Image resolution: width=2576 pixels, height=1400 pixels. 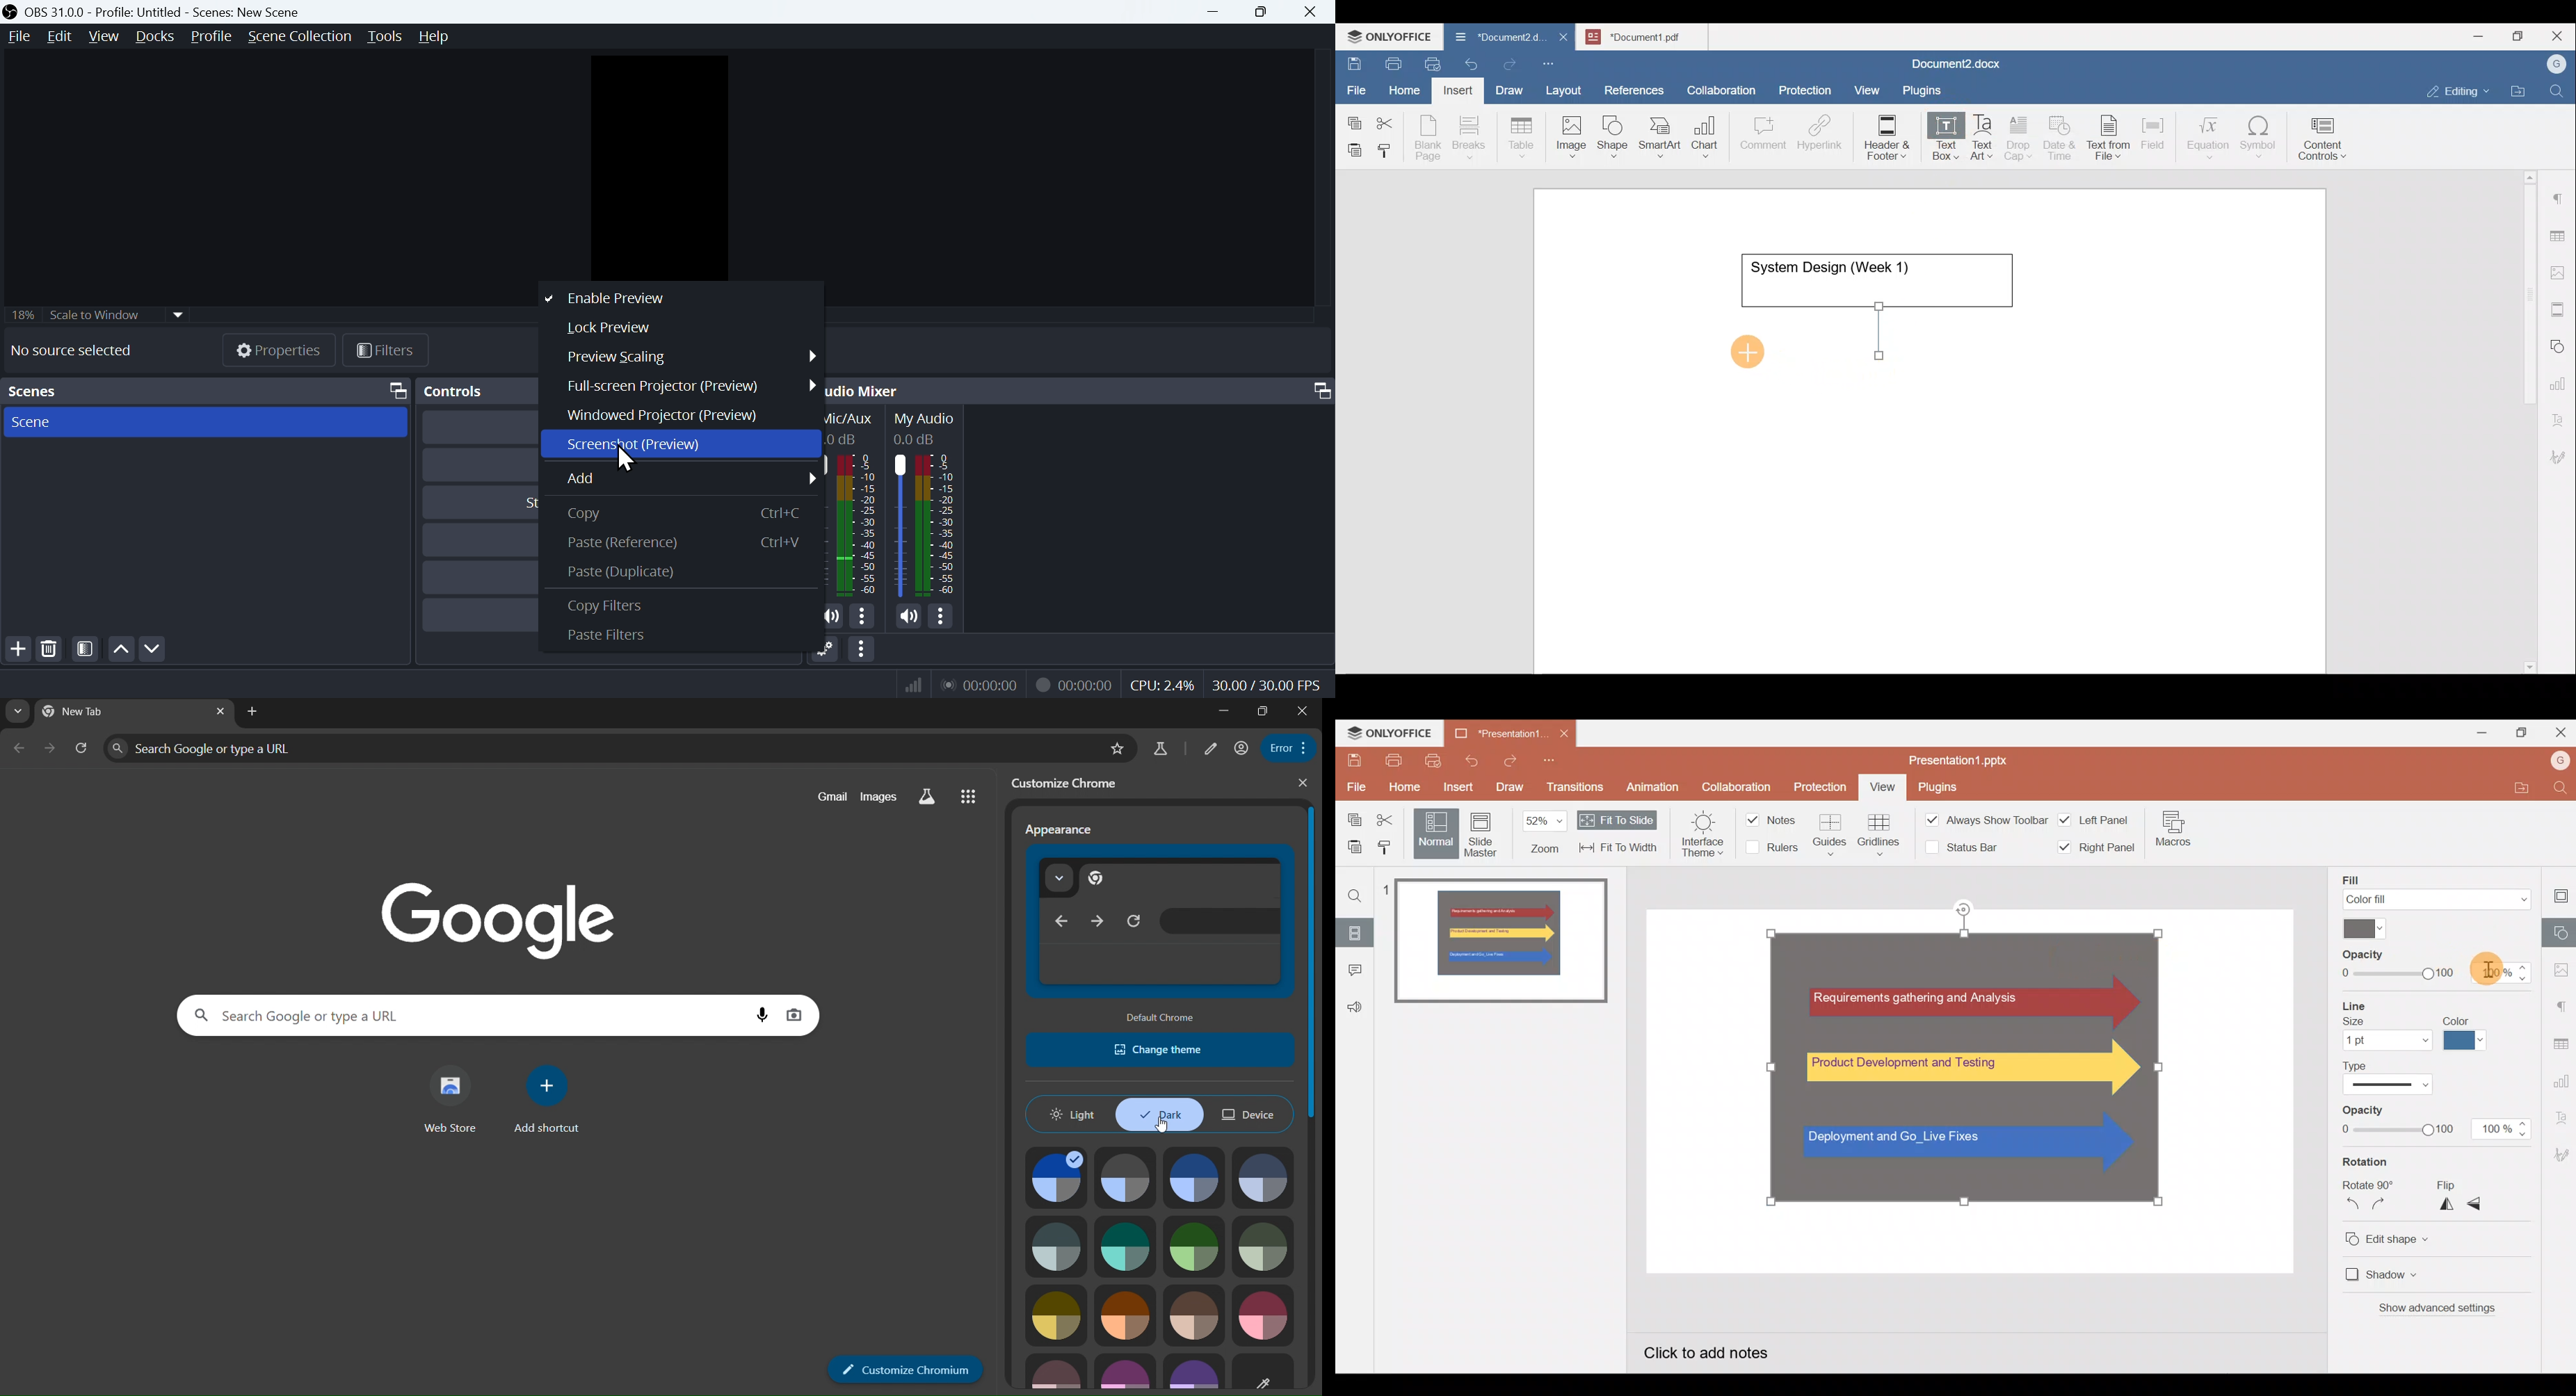 What do you see at coordinates (1759, 136) in the screenshot?
I see `Comment` at bounding box center [1759, 136].